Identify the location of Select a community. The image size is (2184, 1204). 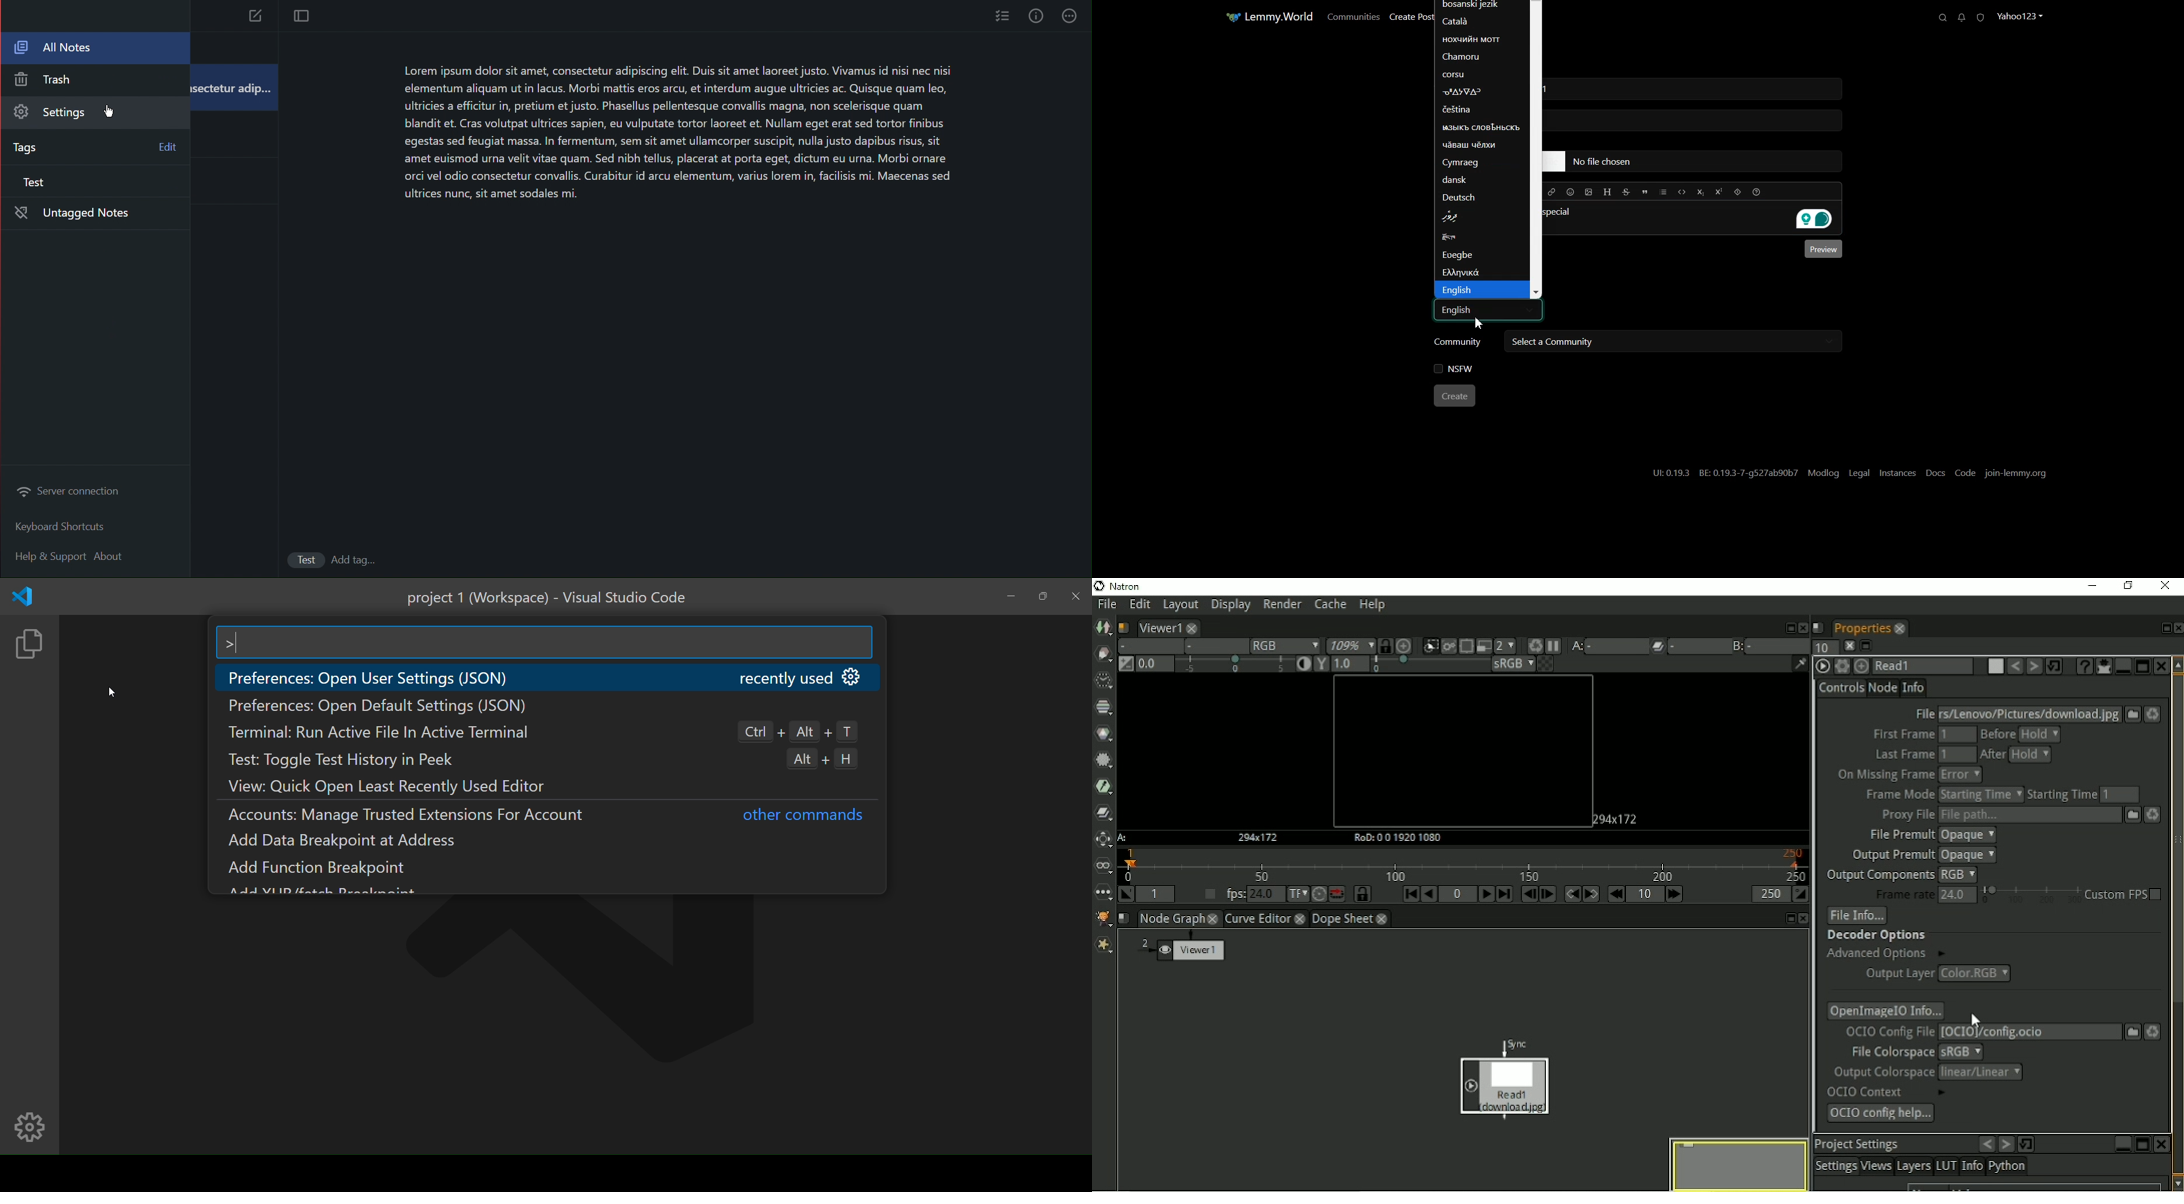
(1671, 342).